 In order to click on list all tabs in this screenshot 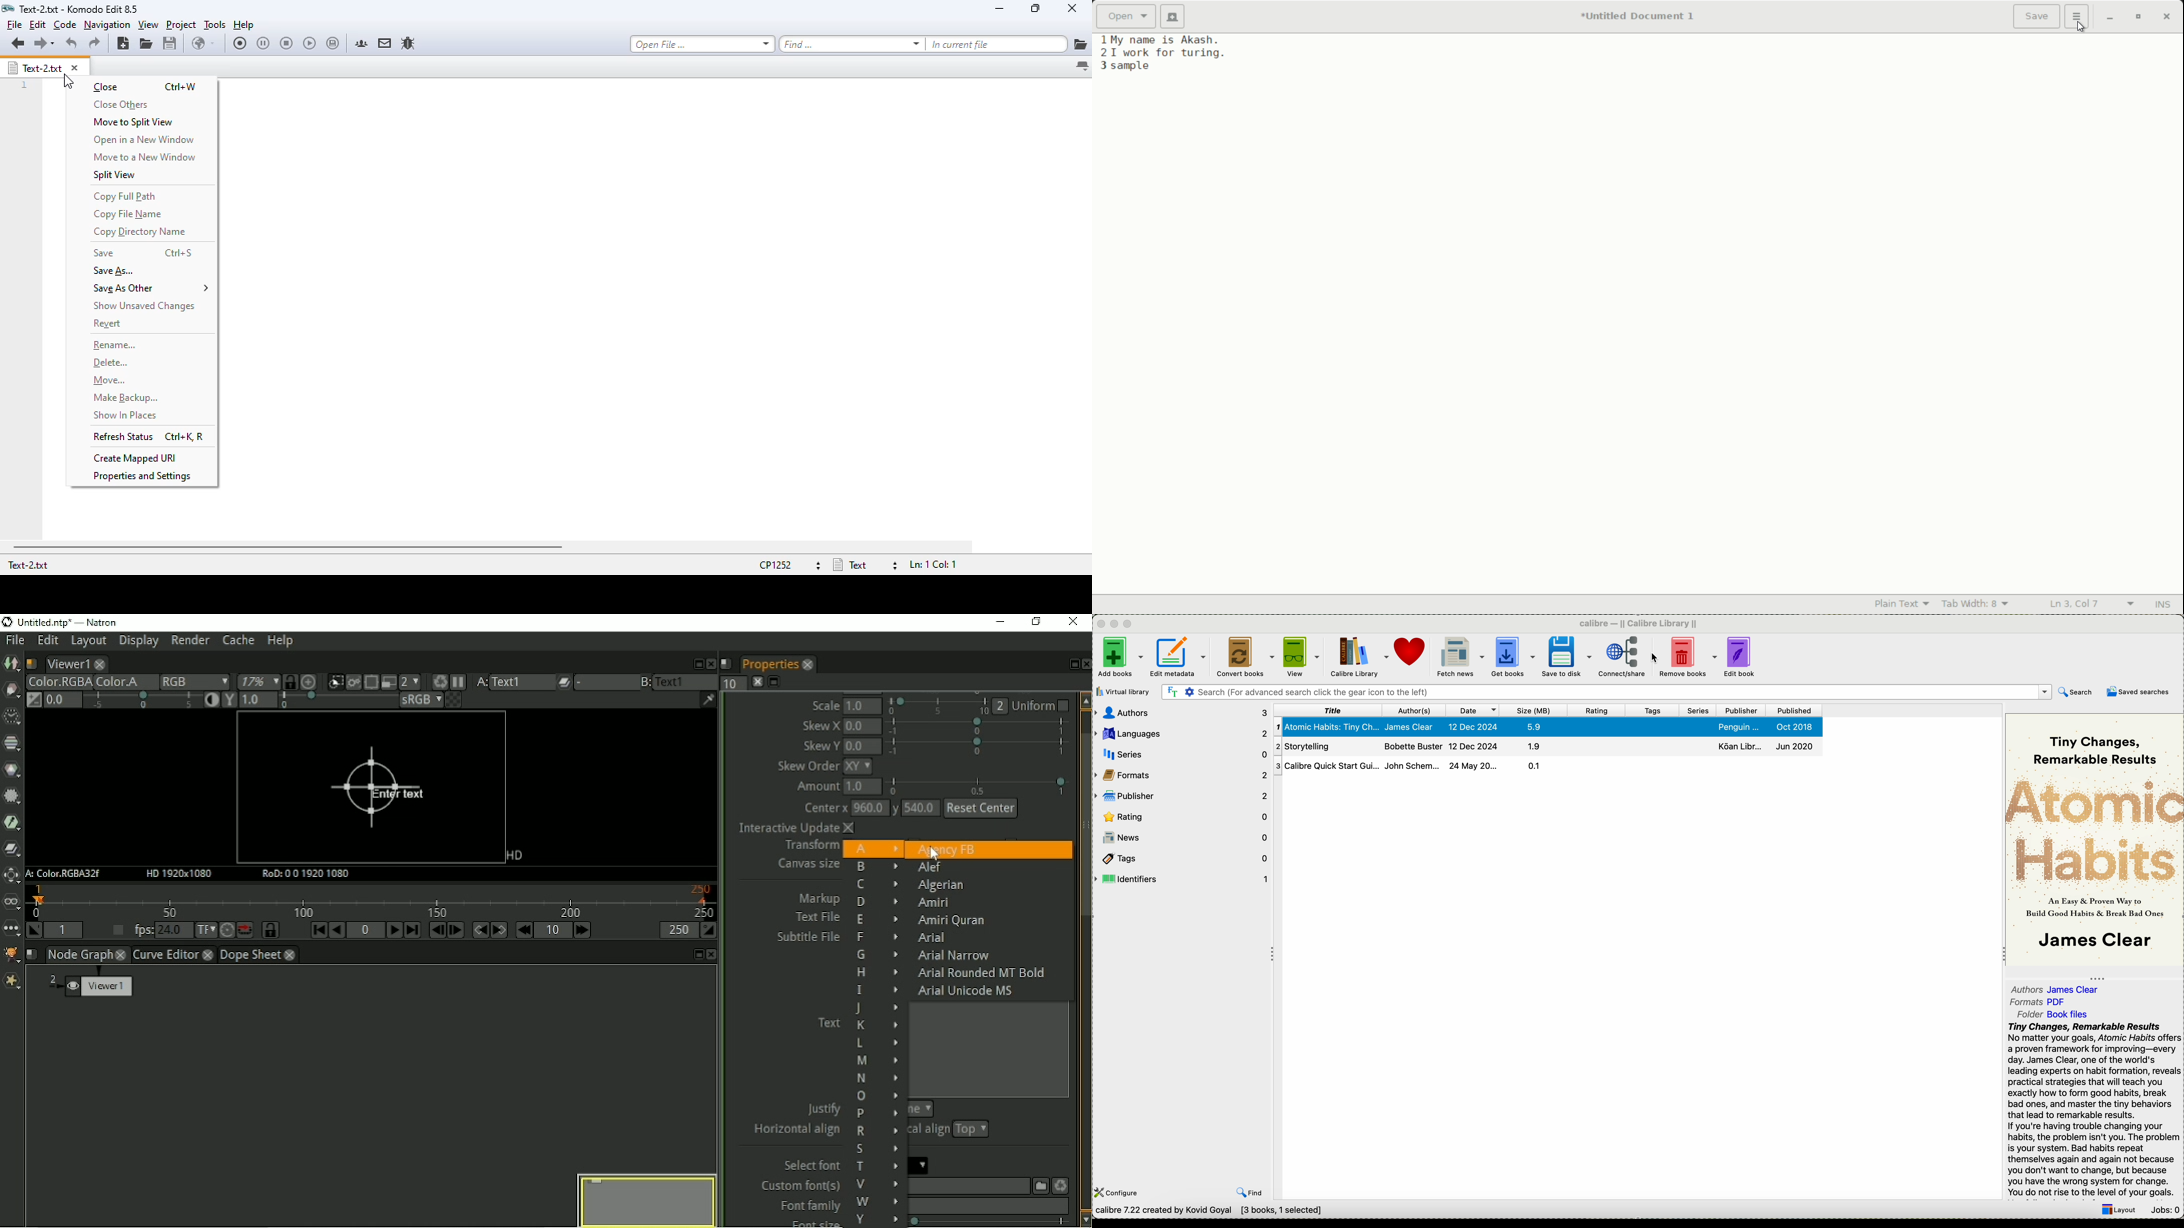, I will do `click(1081, 66)`.